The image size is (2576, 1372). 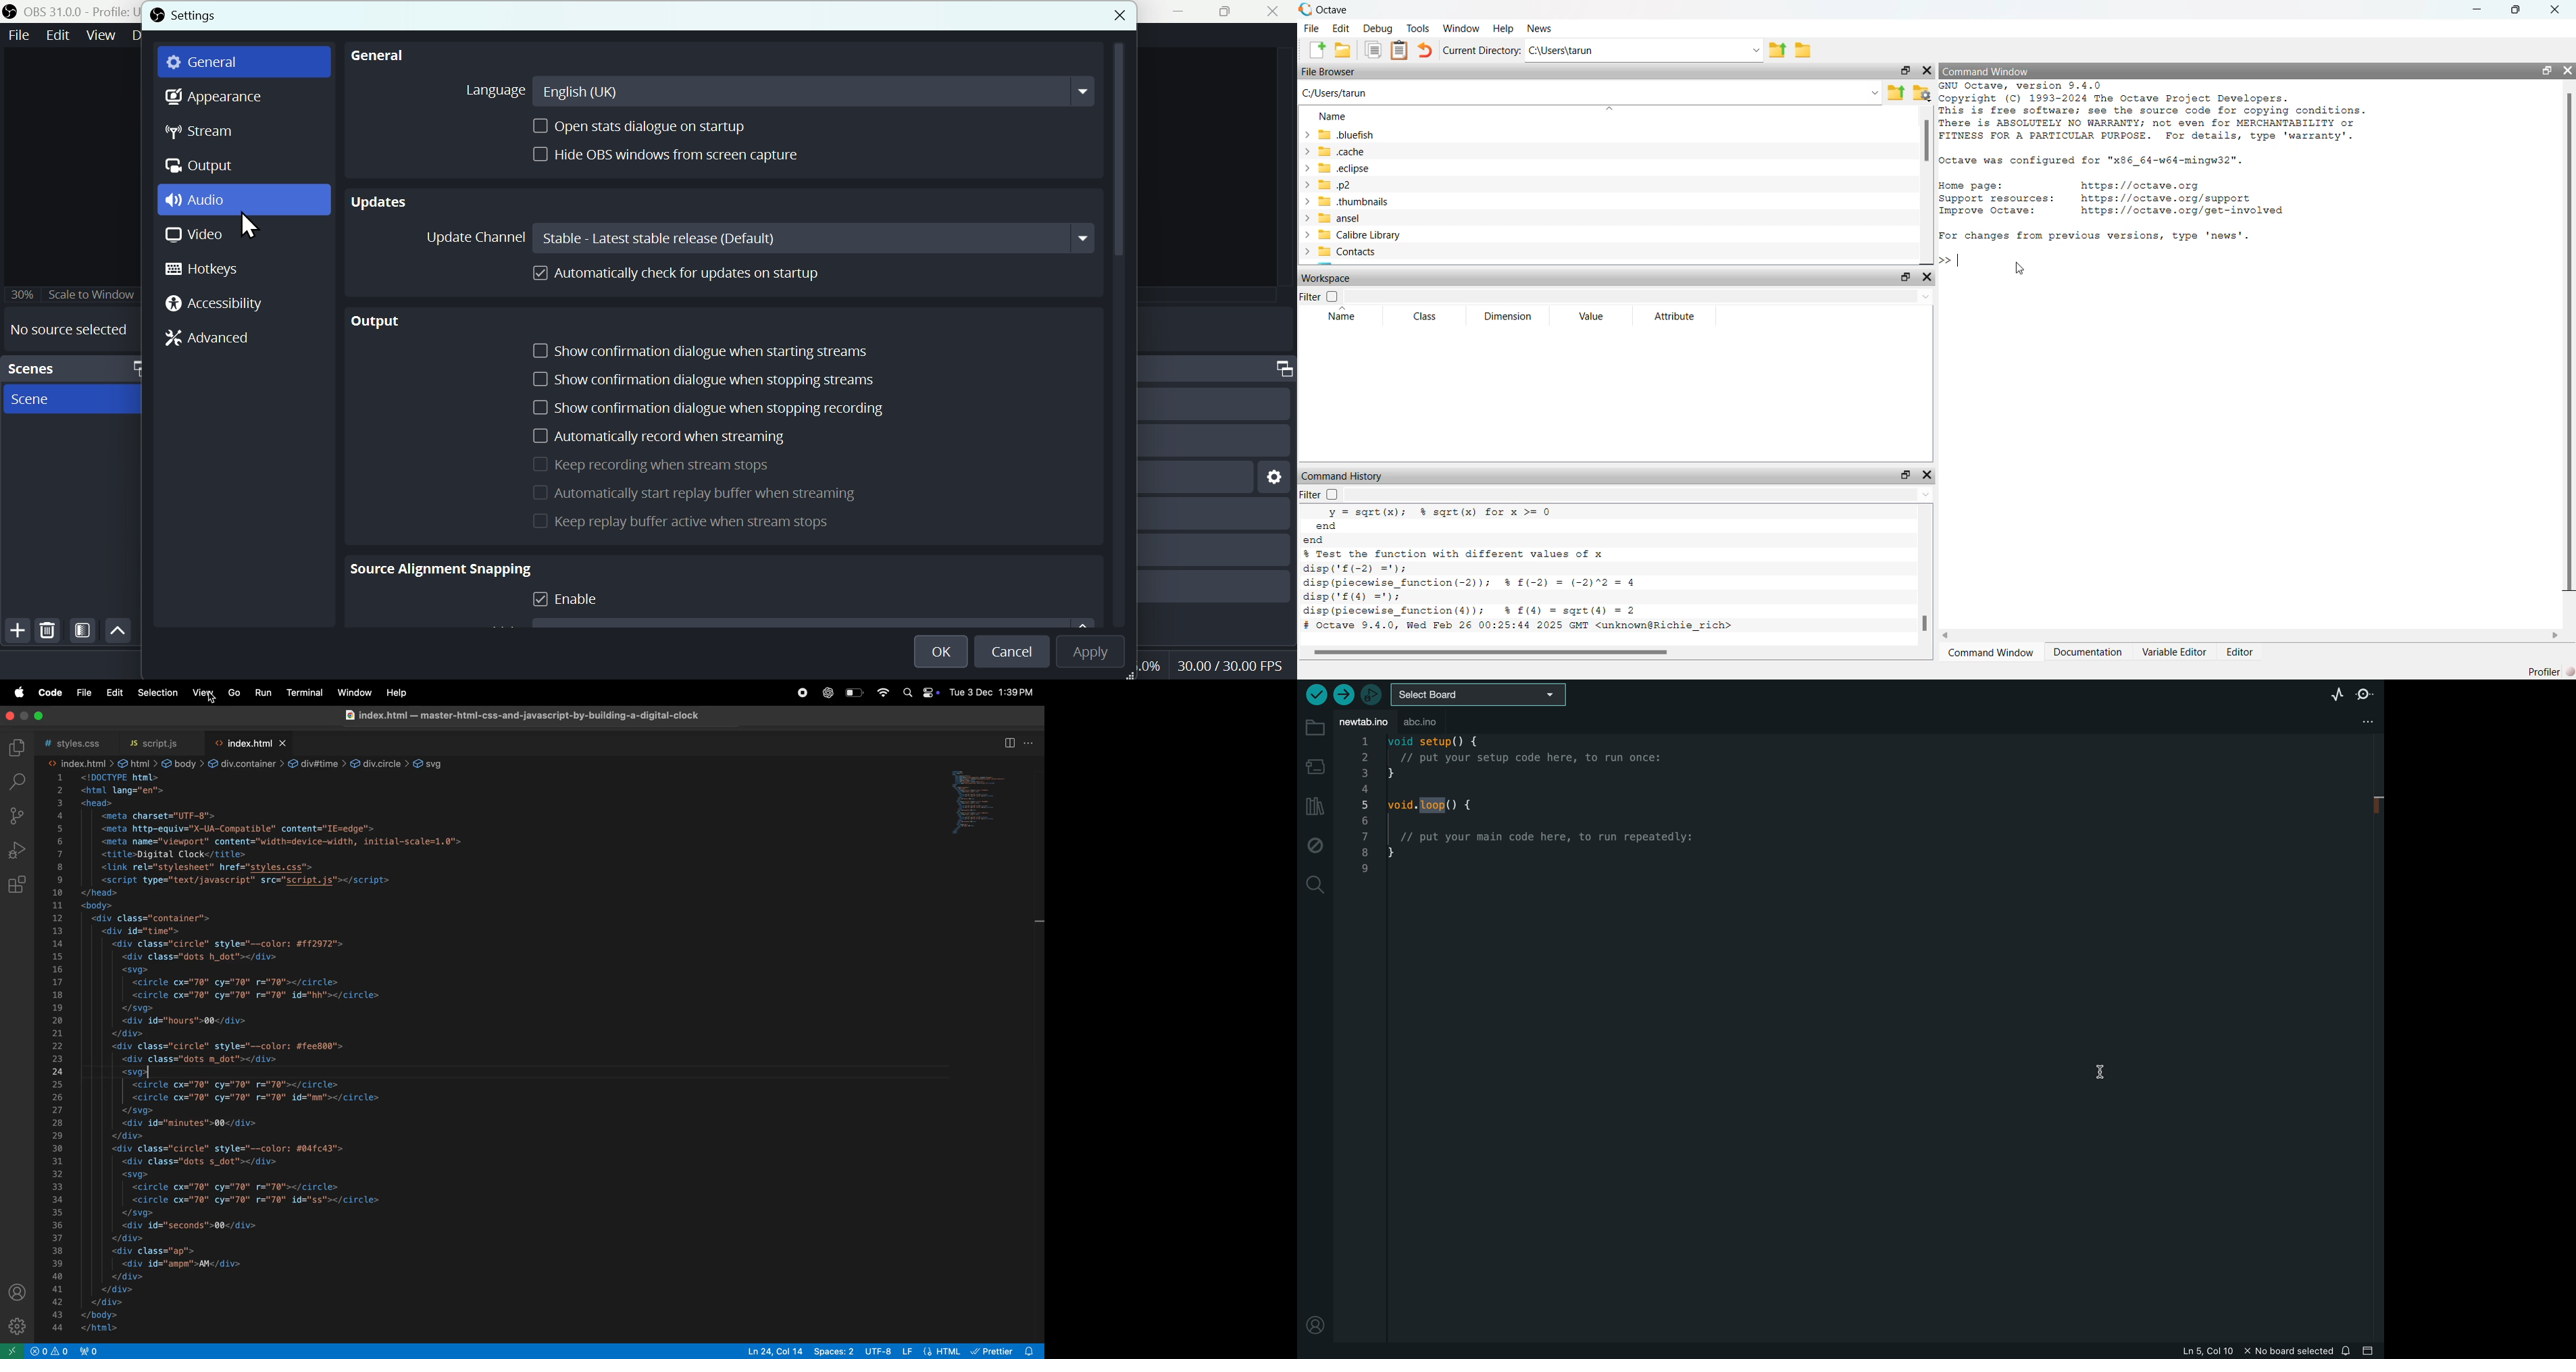 What do you see at coordinates (113, 694) in the screenshot?
I see `edit` at bounding box center [113, 694].